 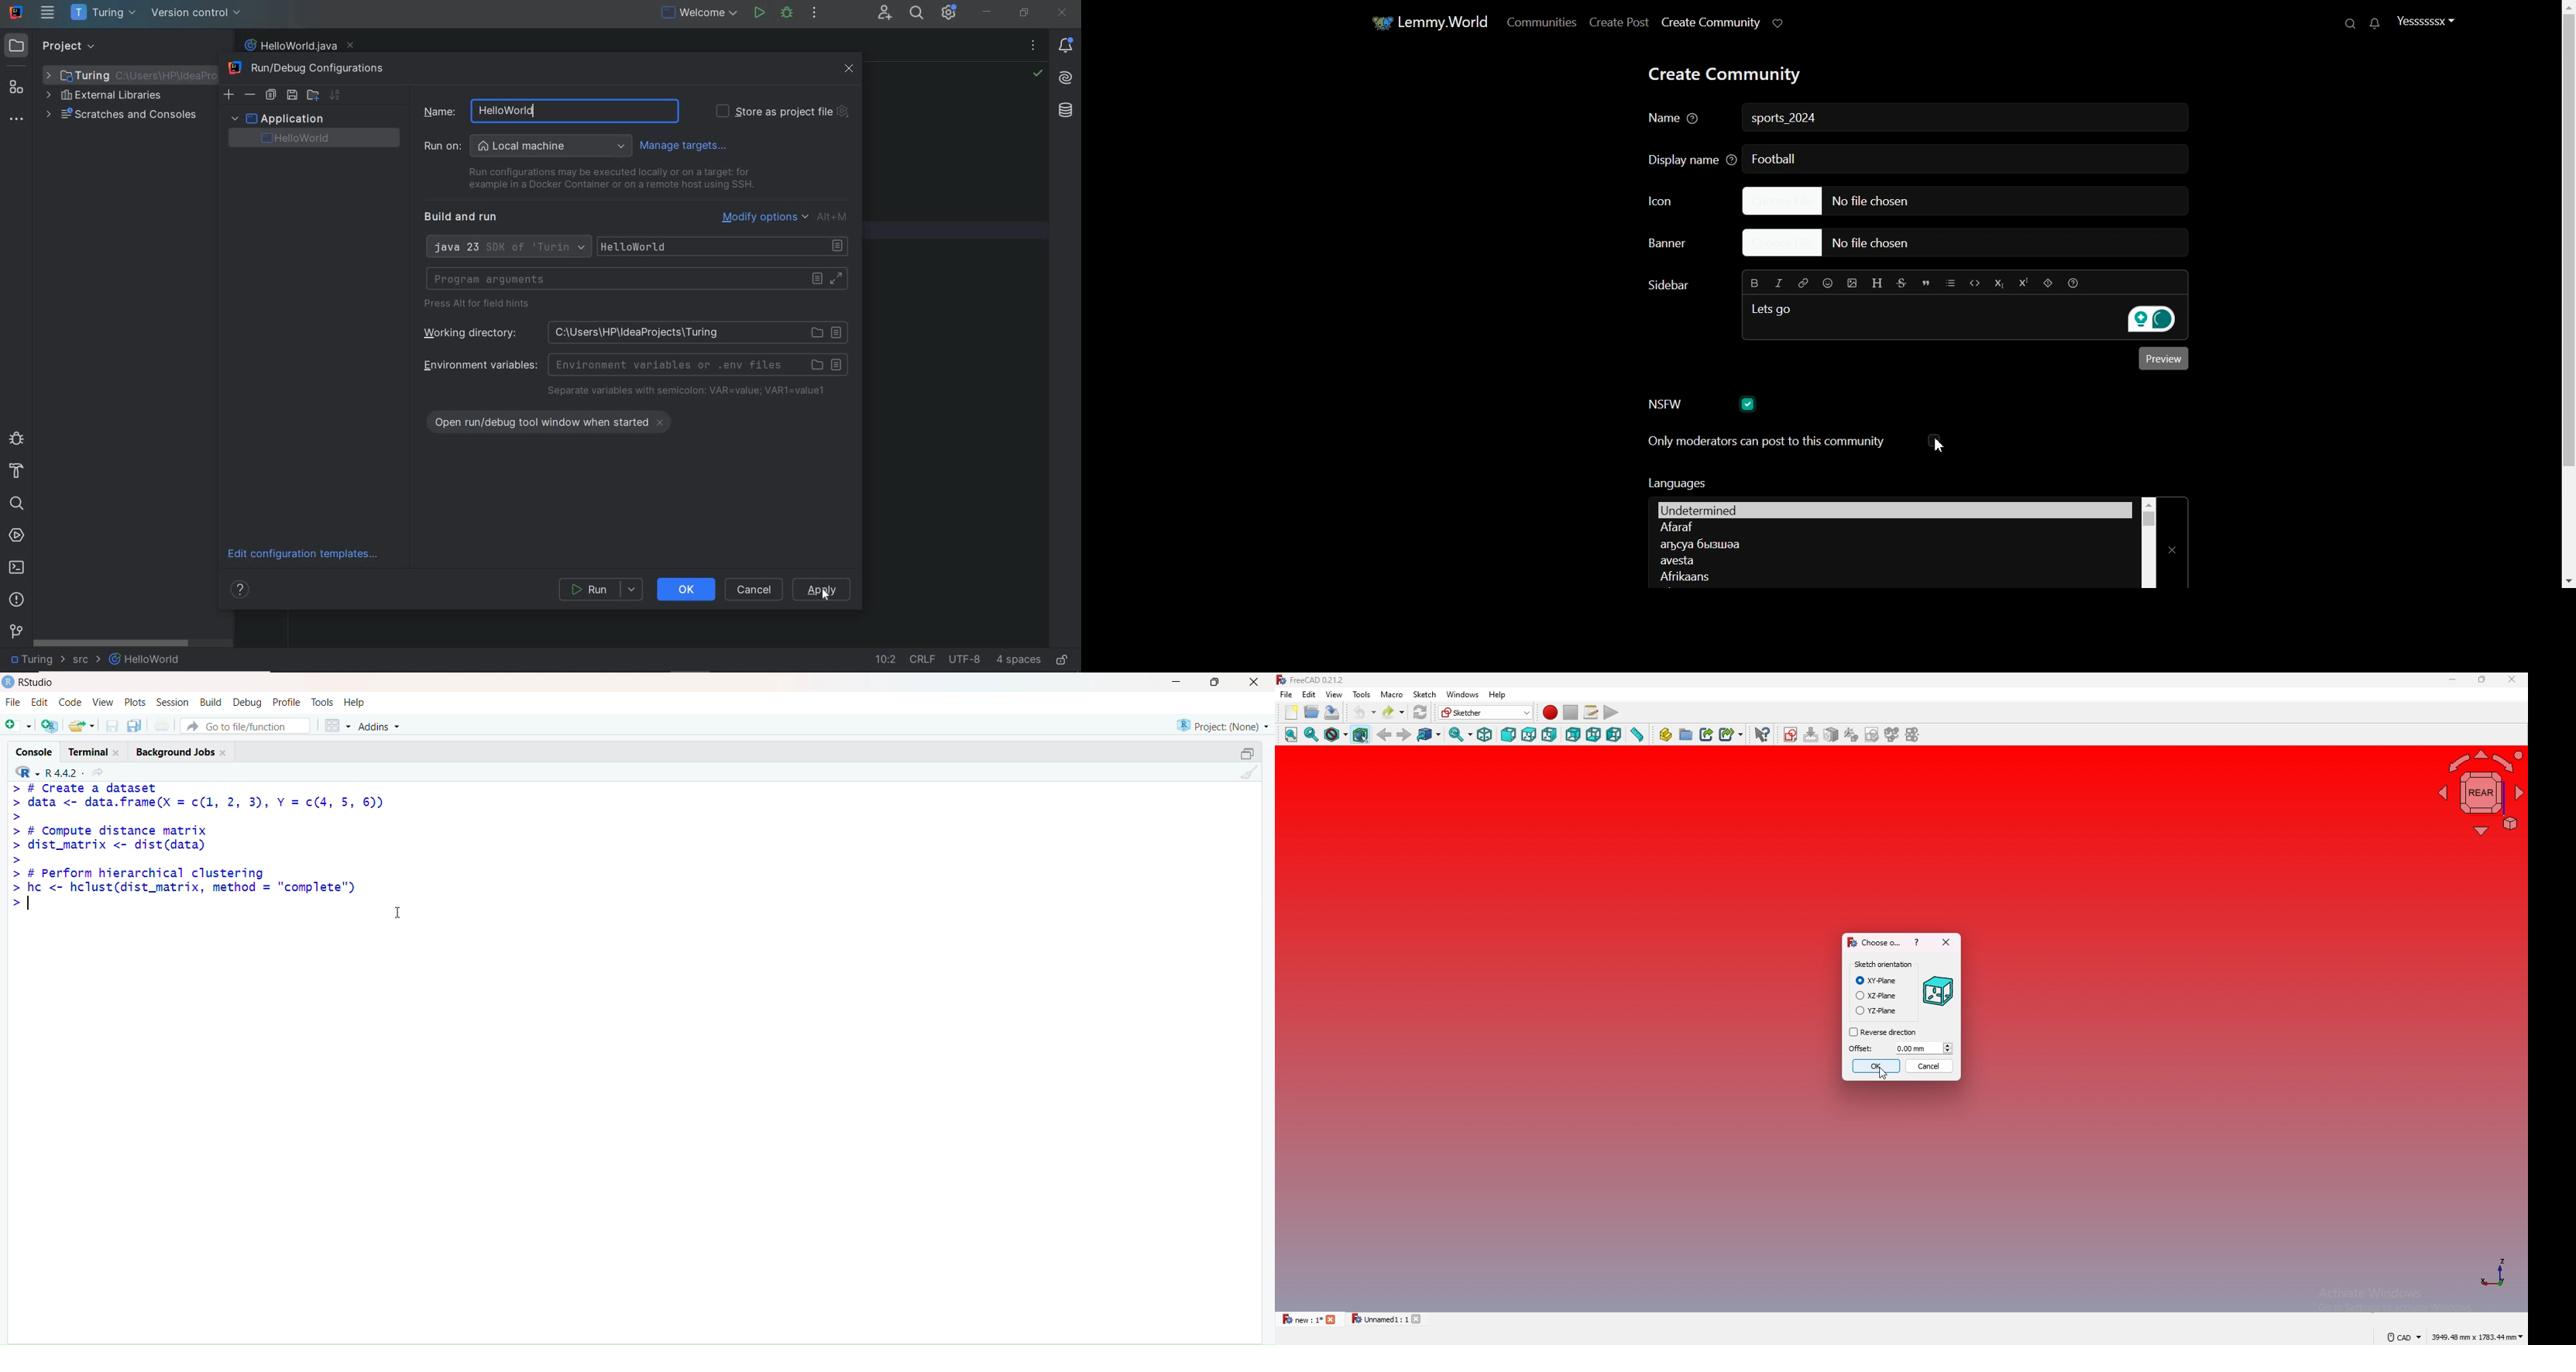 What do you see at coordinates (30, 752) in the screenshot?
I see `Console` at bounding box center [30, 752].